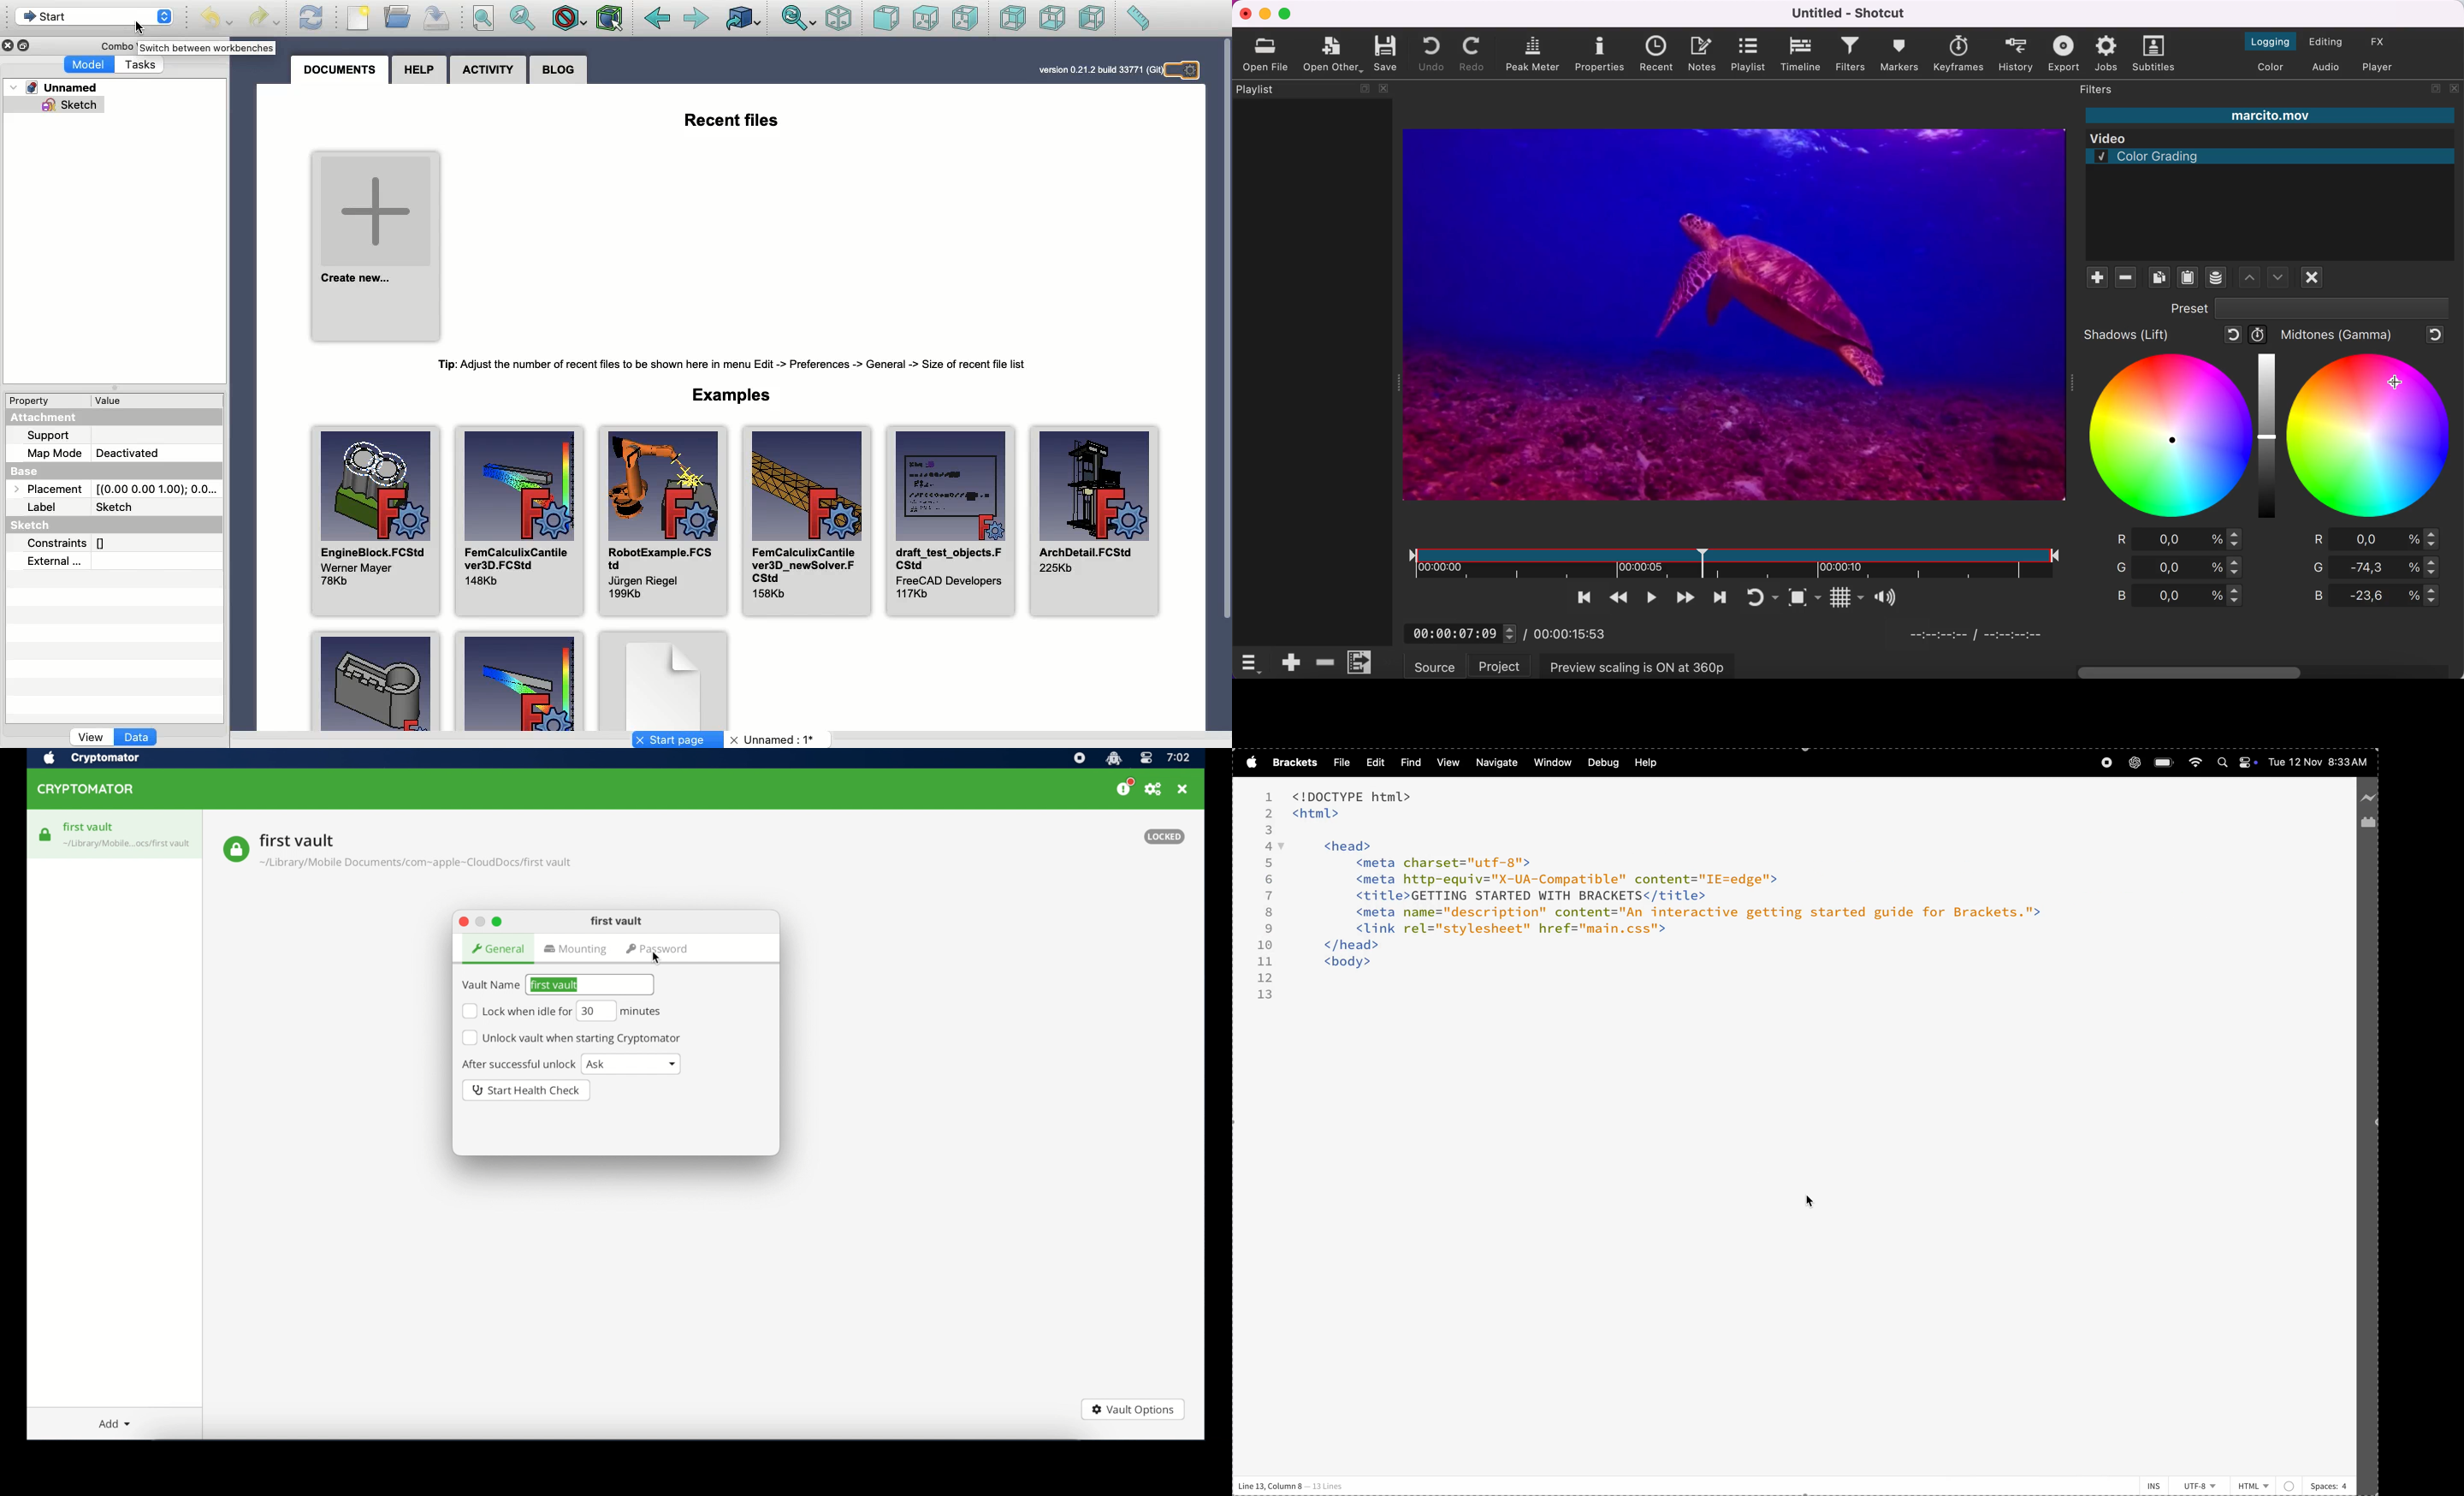 The image size is (2464, 1512). What do you see at coordinates (2181, 596) in the screenshot?
I see `blue` at bounding box center [2181, 596].